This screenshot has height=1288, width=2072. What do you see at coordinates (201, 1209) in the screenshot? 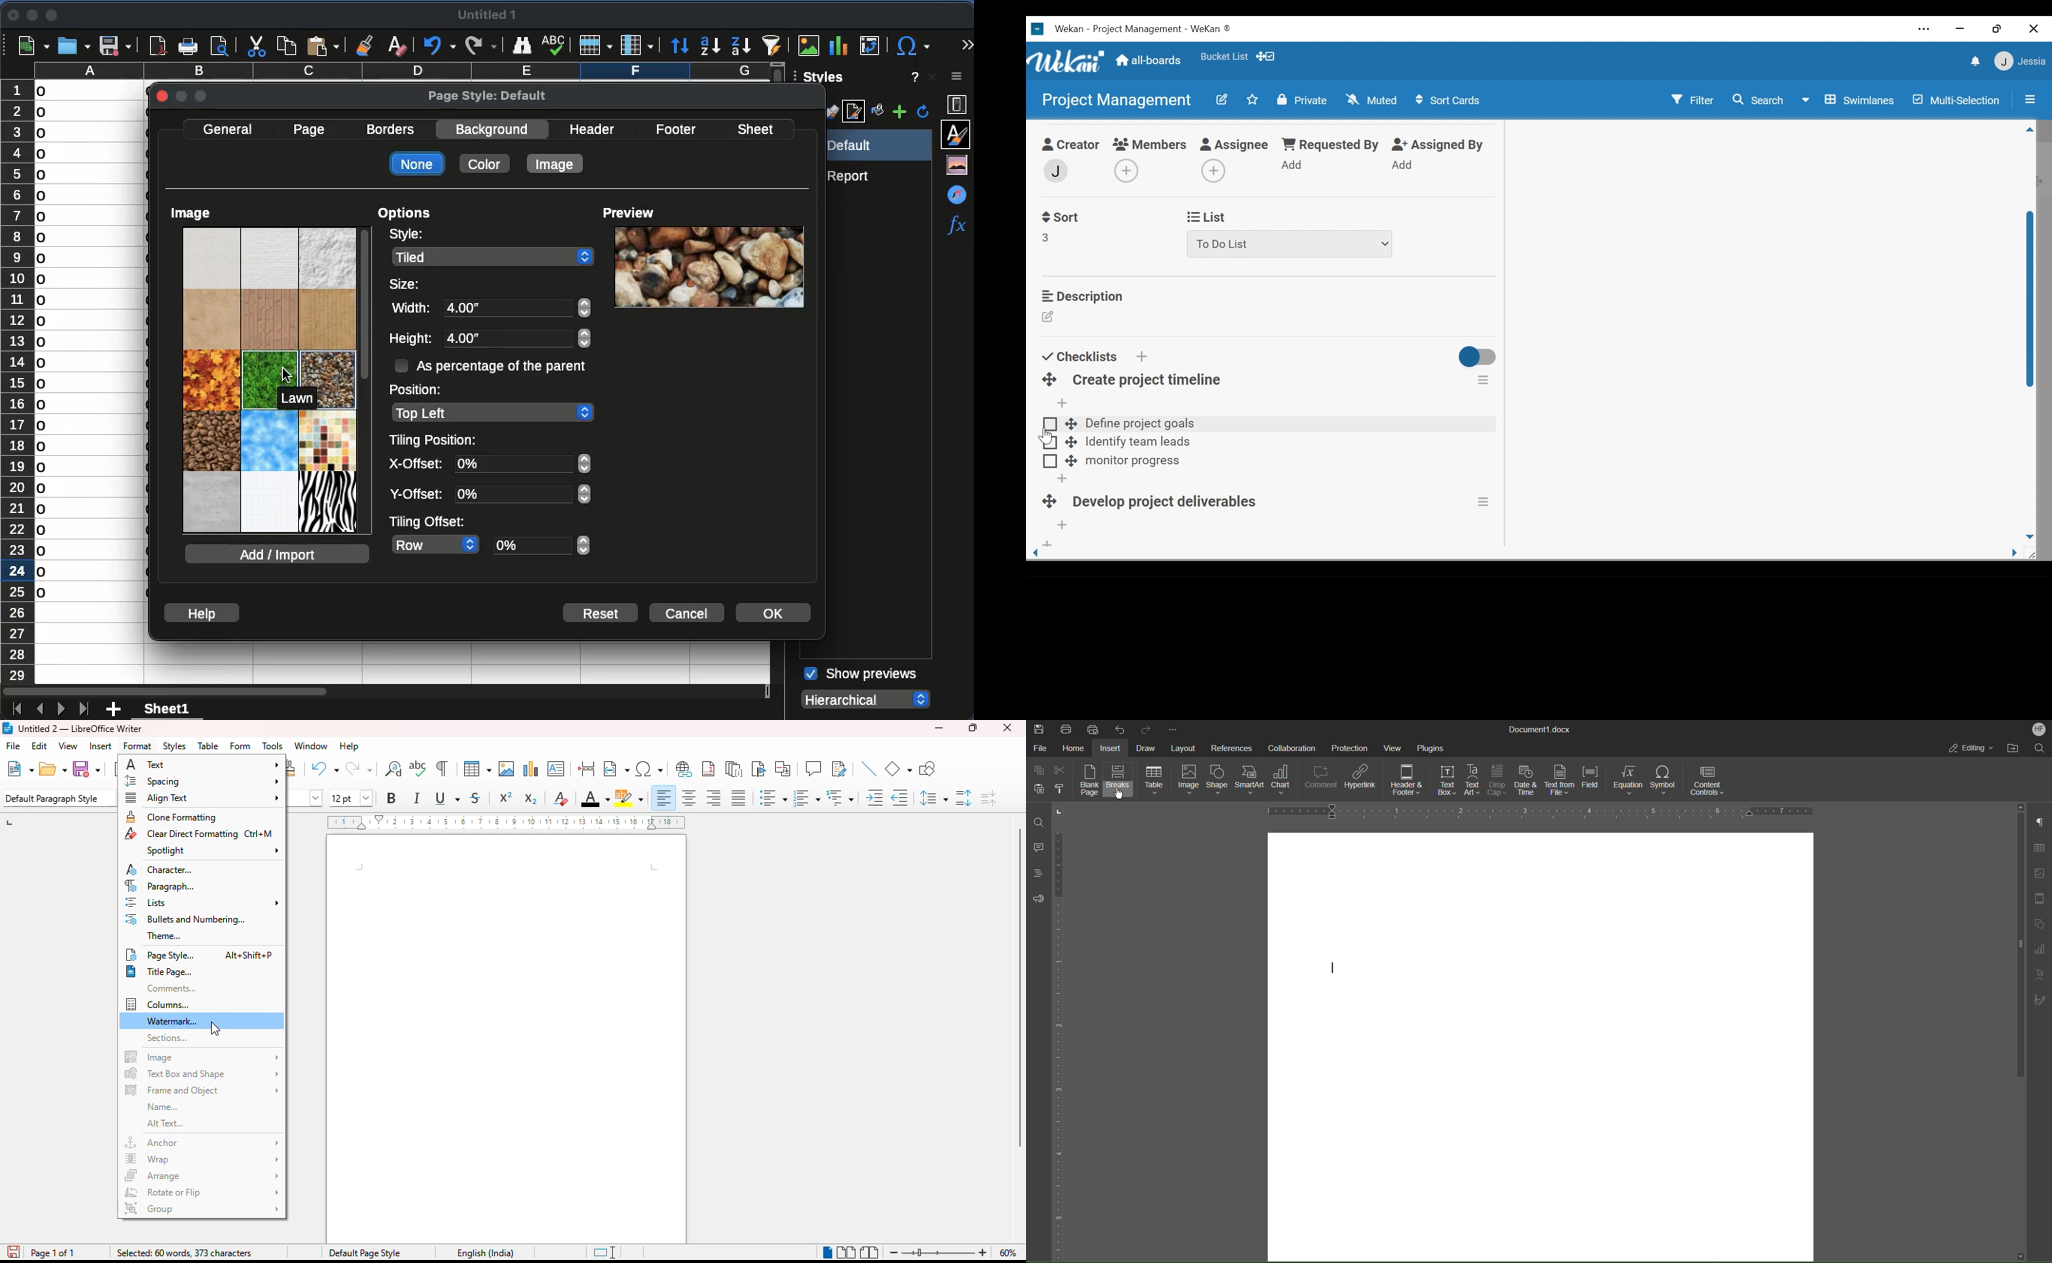
I see `group` at bounding box center [201, 1209].